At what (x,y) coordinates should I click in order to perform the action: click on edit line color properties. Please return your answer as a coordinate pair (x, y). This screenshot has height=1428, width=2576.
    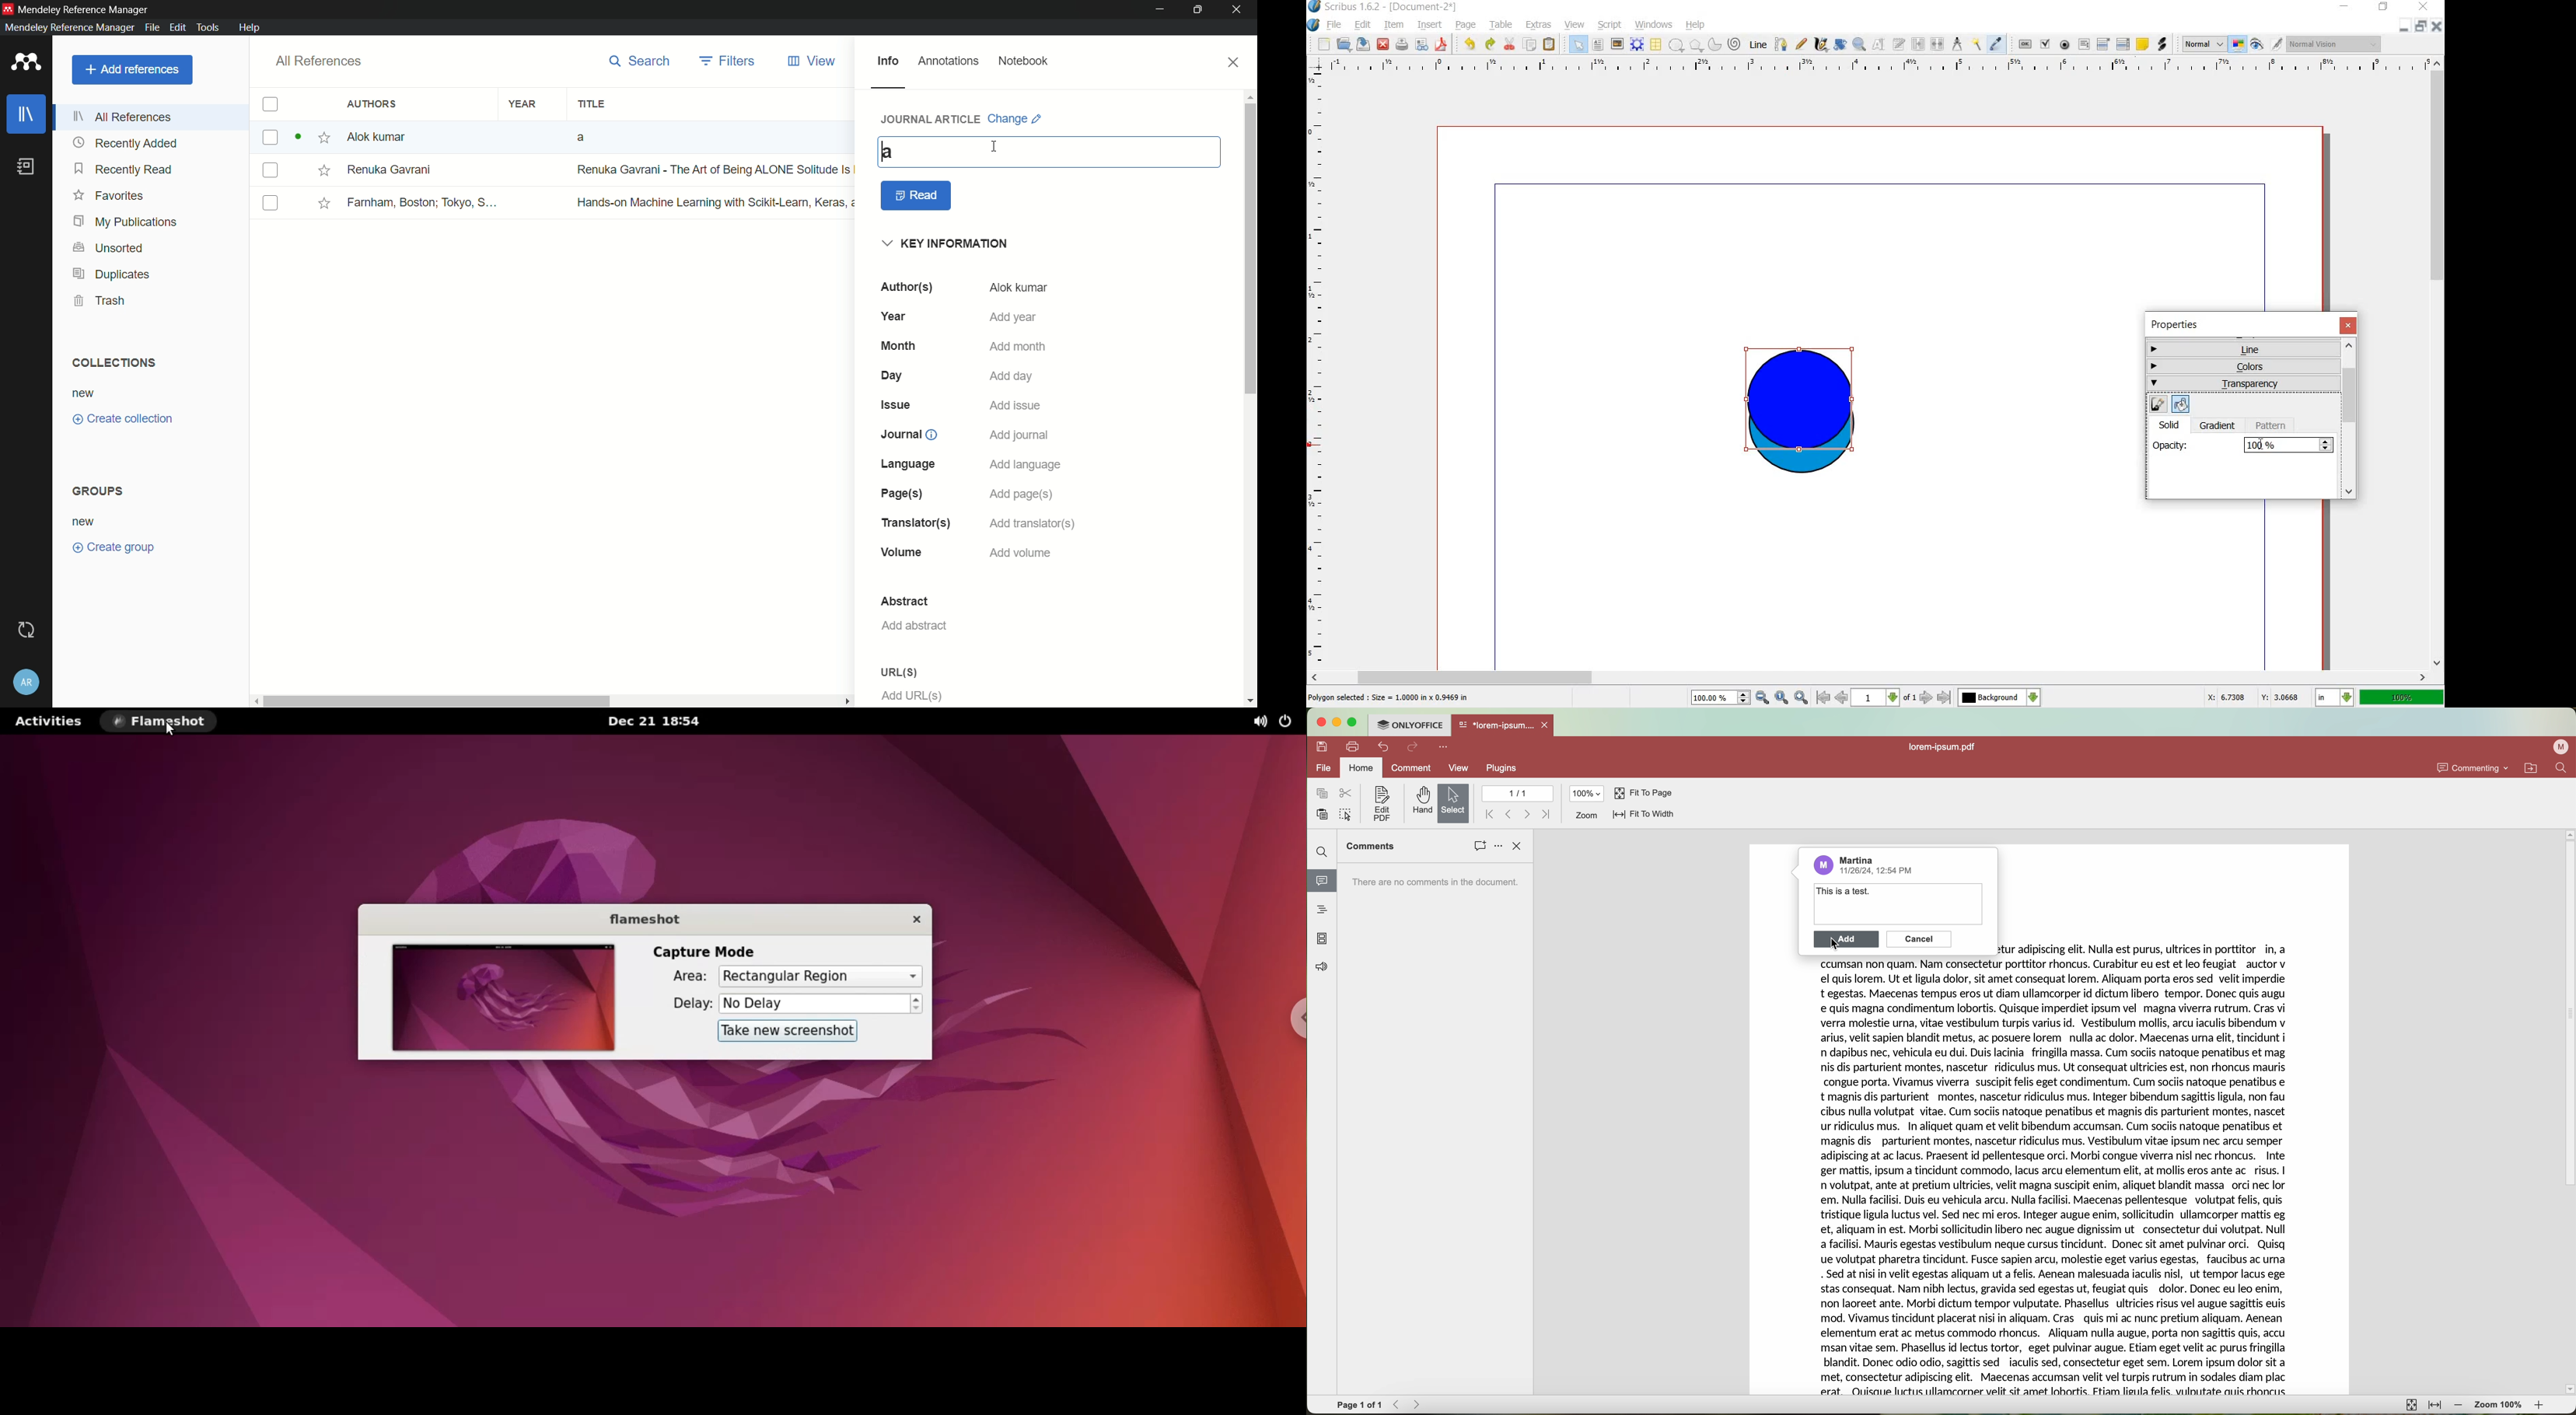
    Looking at the image, I should click on (2158, 405).